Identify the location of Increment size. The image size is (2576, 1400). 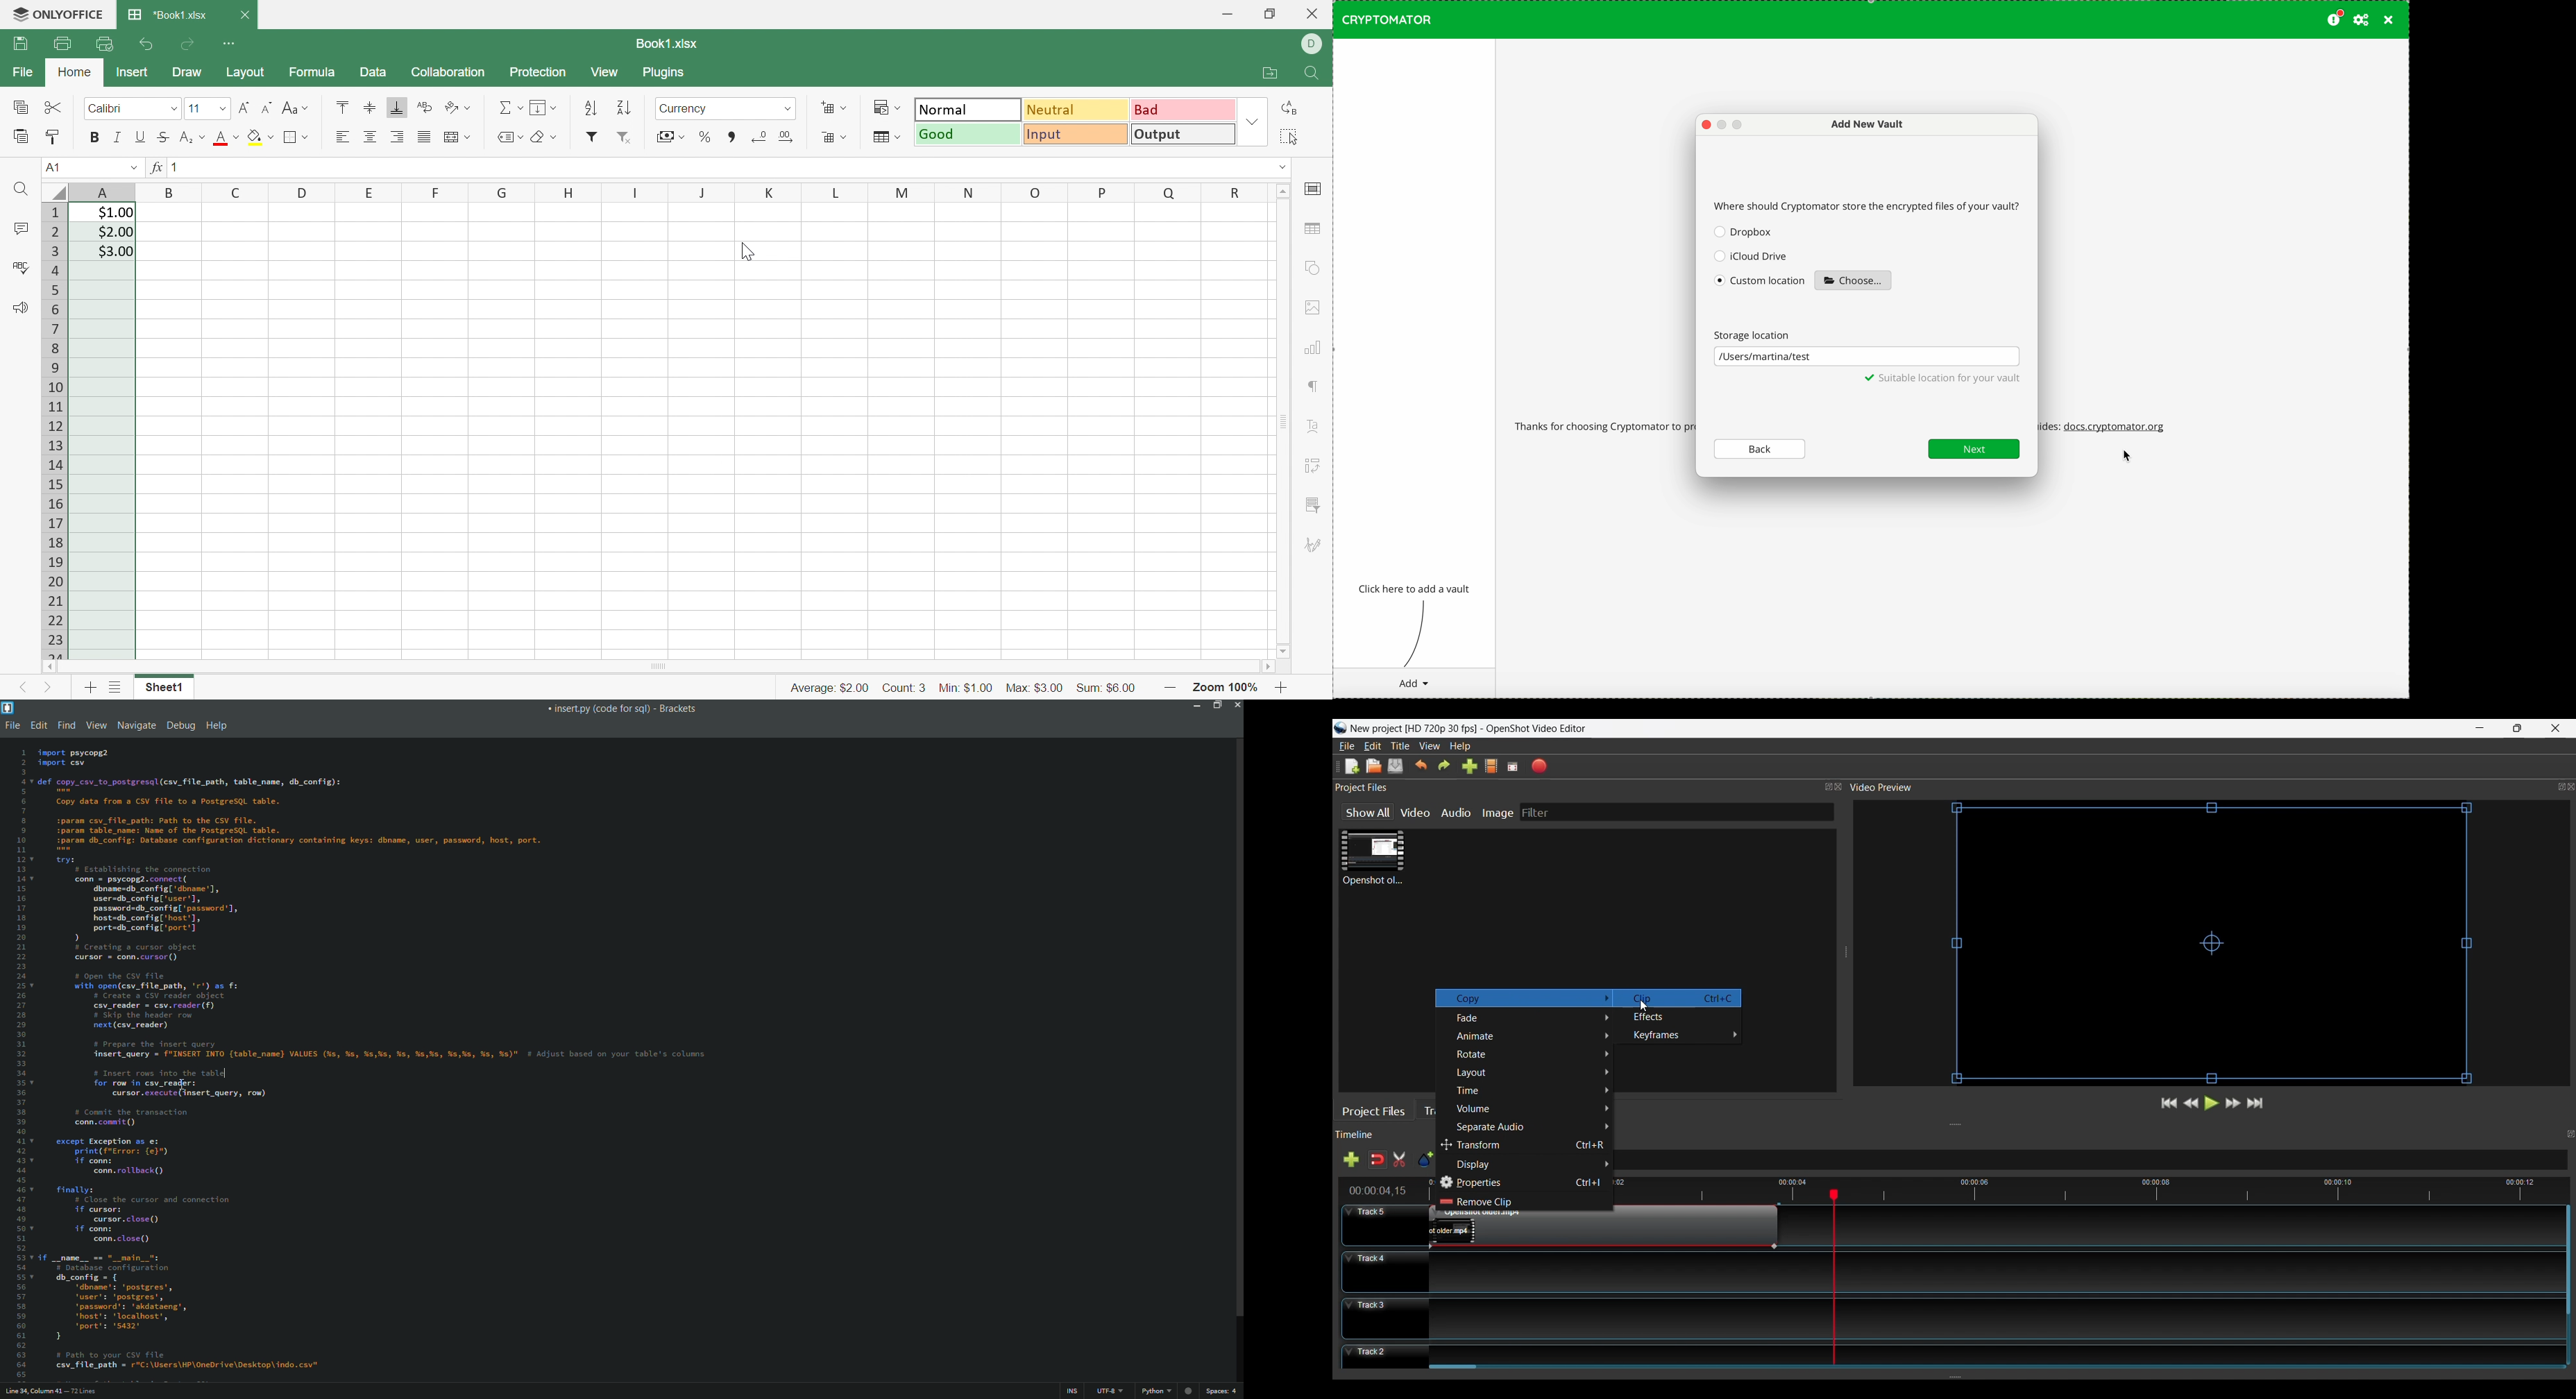
(244, 108).